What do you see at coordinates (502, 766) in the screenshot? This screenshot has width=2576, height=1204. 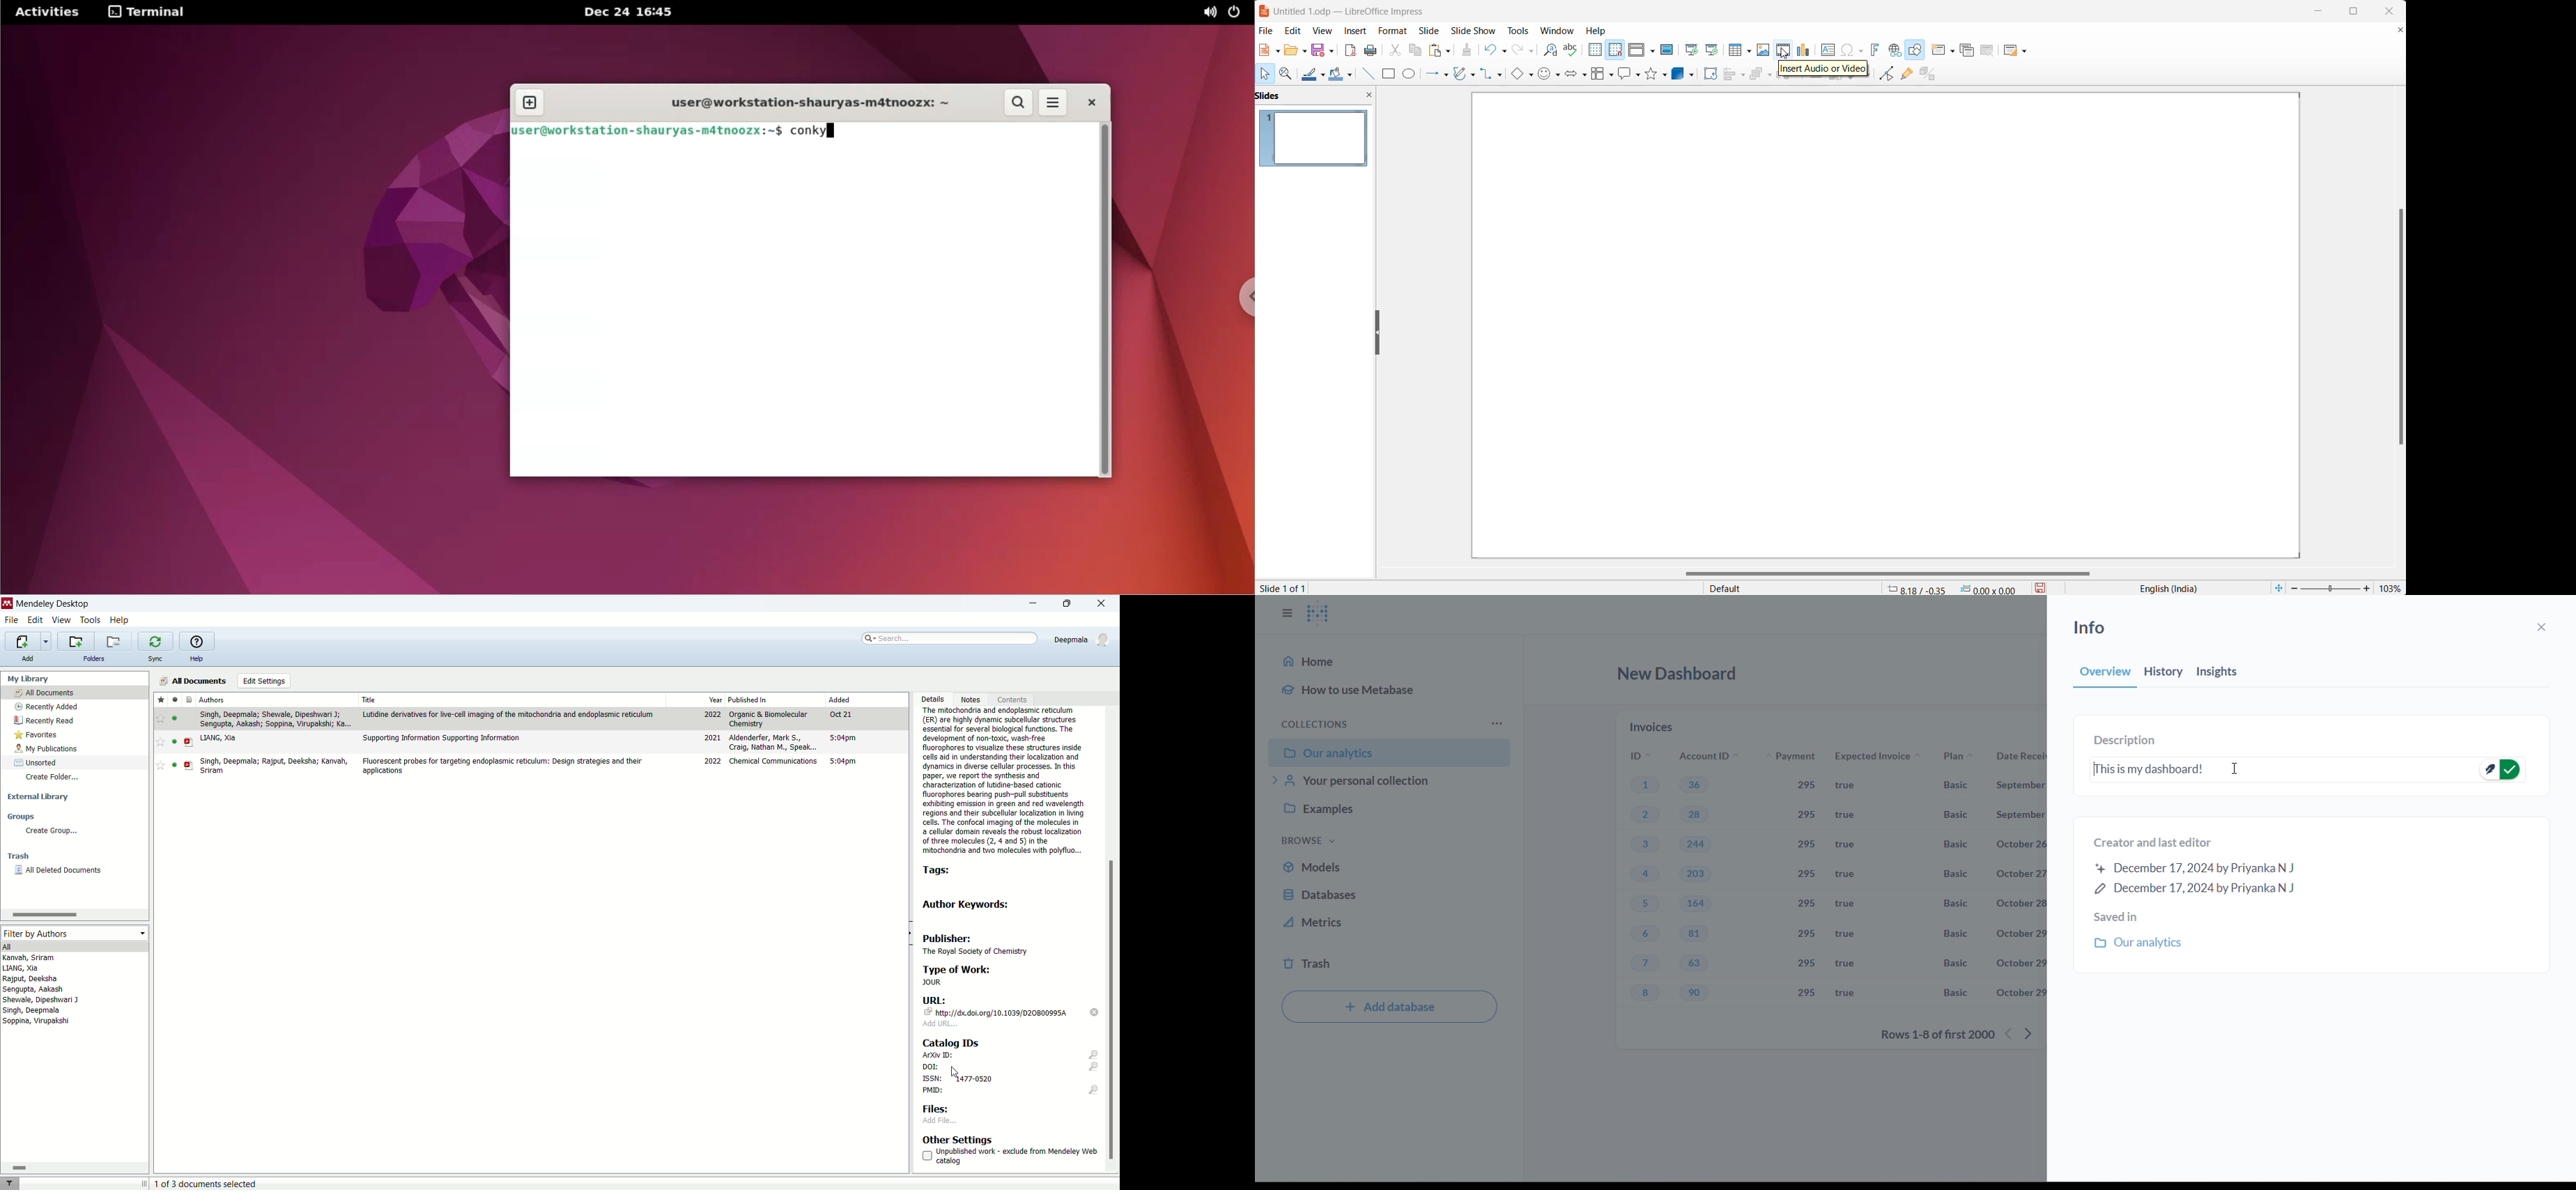 I see `Fluorescent probes for targeting endoplasmic reticulum: design strategies and their applications` at bounding box center [502, 766].